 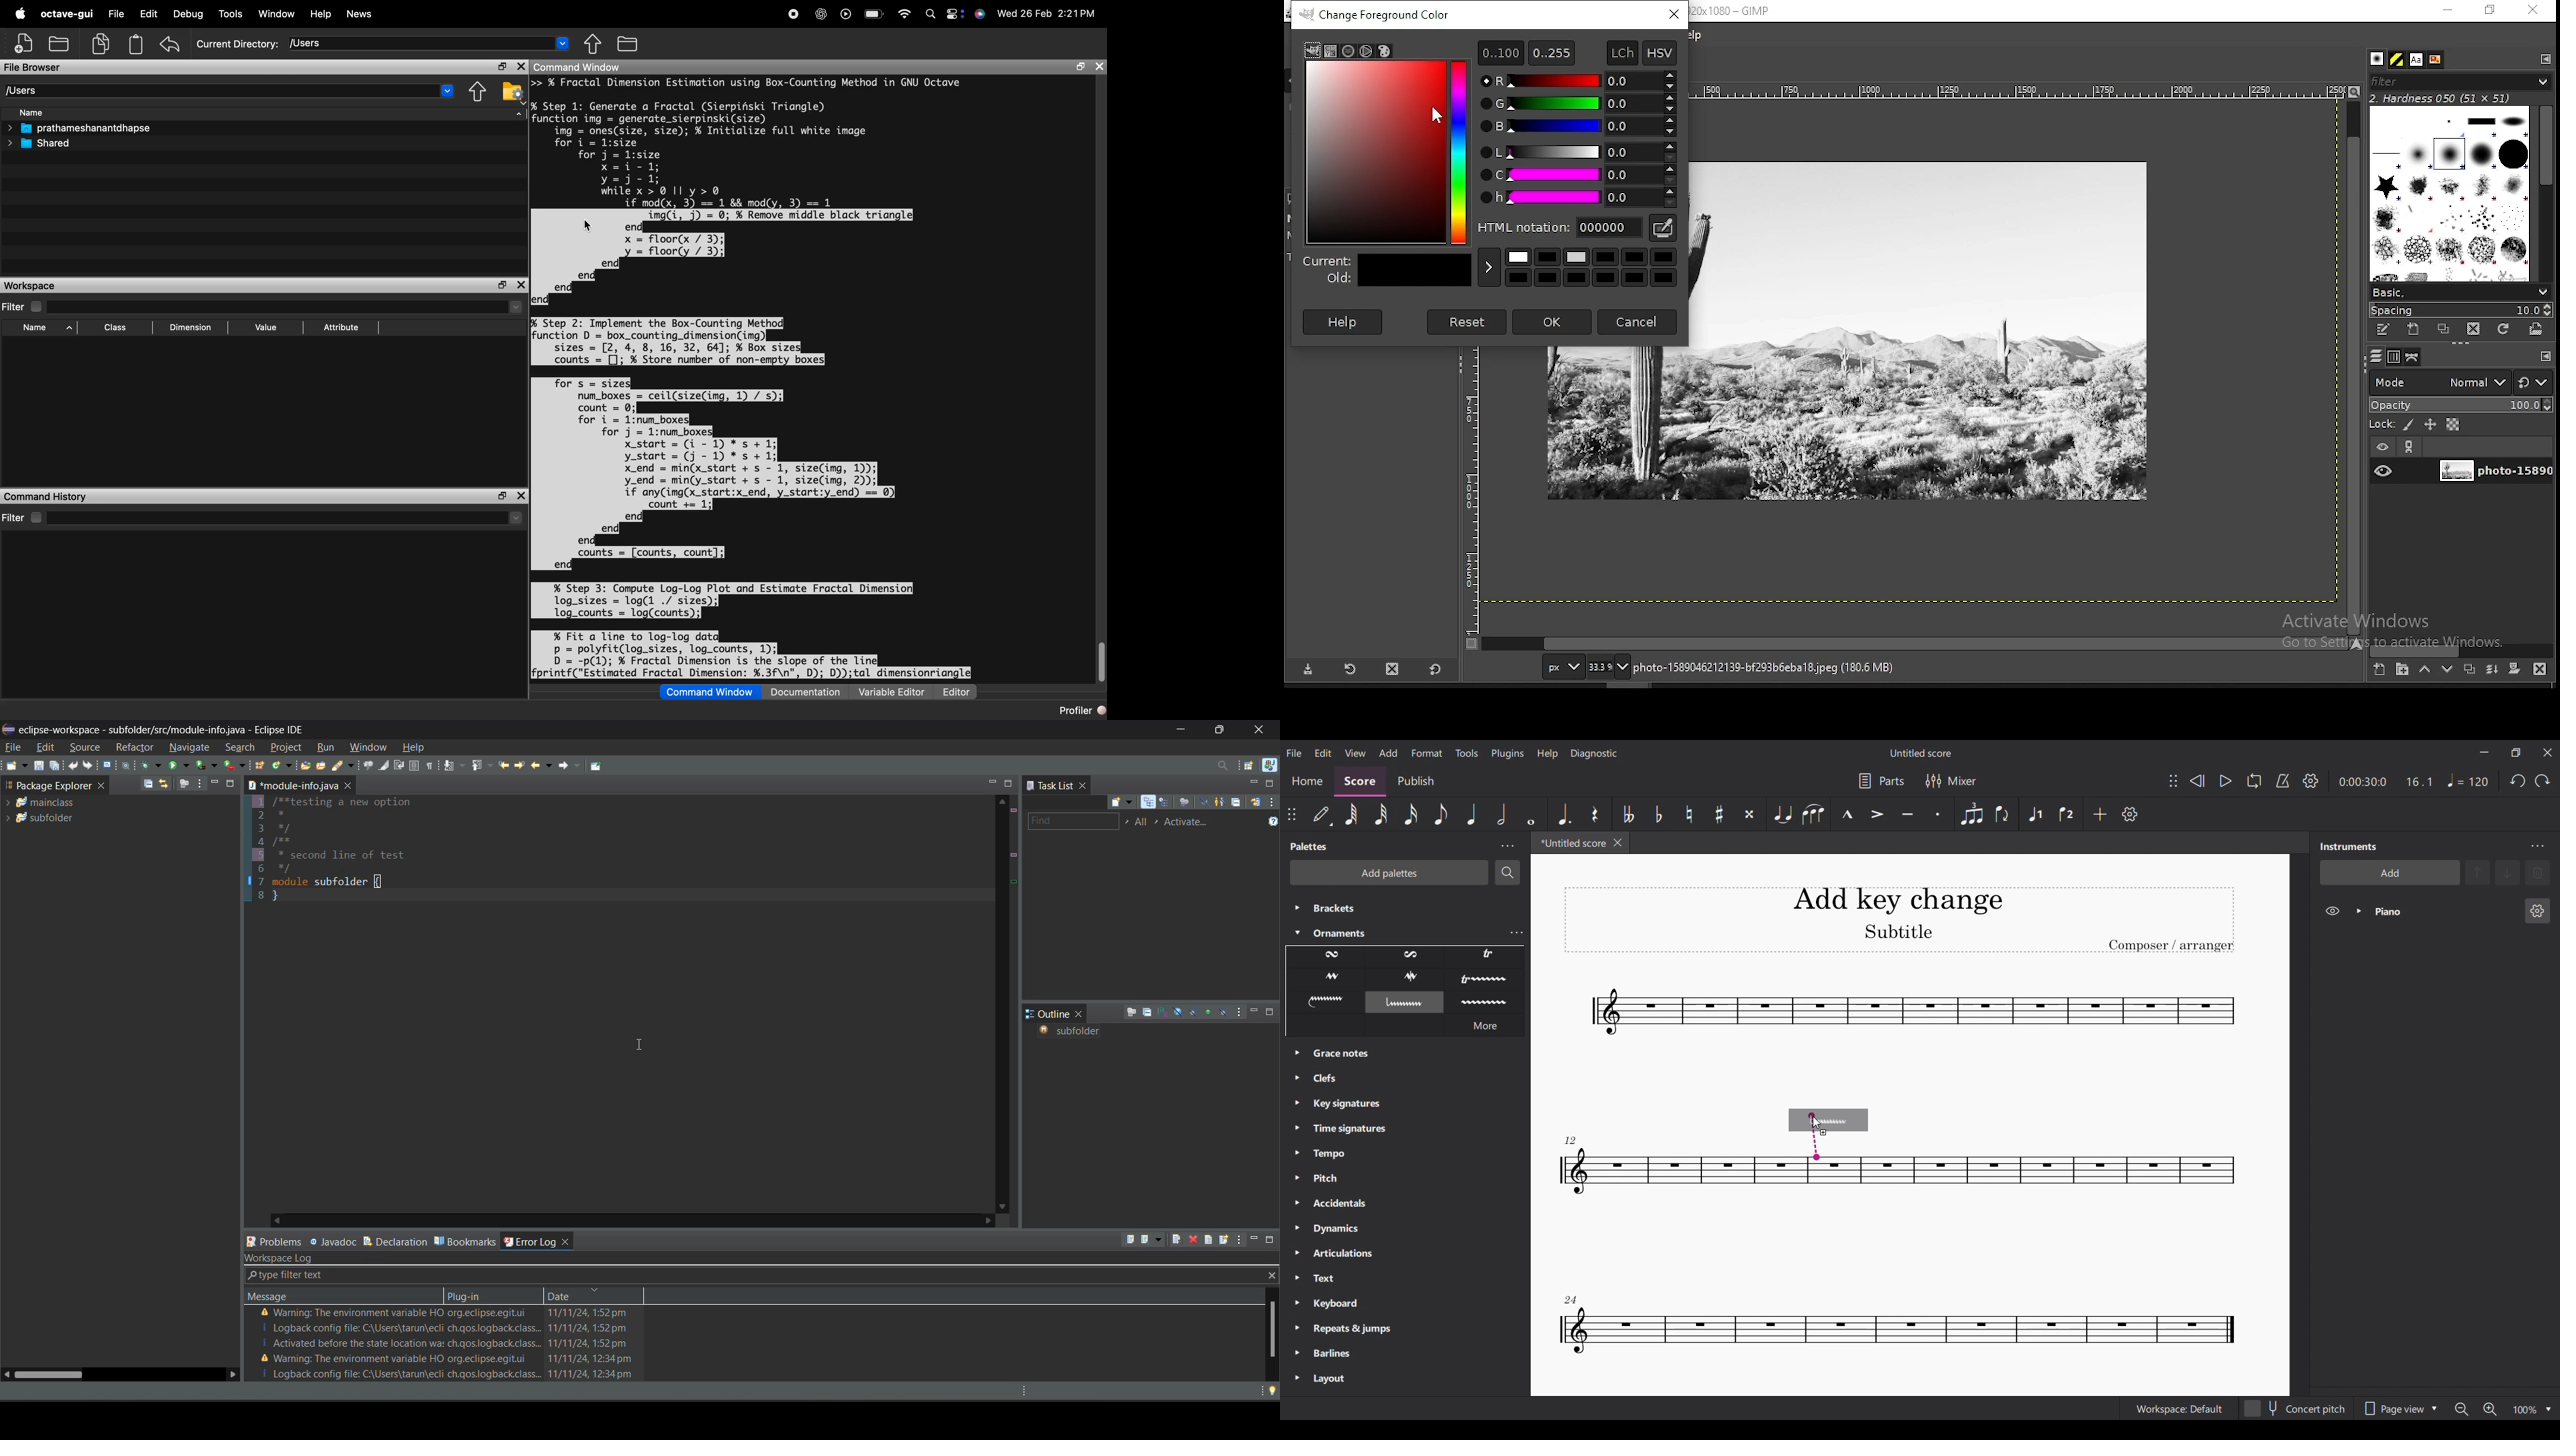 I want to click on 8th note, so click(x=1441, y=814).